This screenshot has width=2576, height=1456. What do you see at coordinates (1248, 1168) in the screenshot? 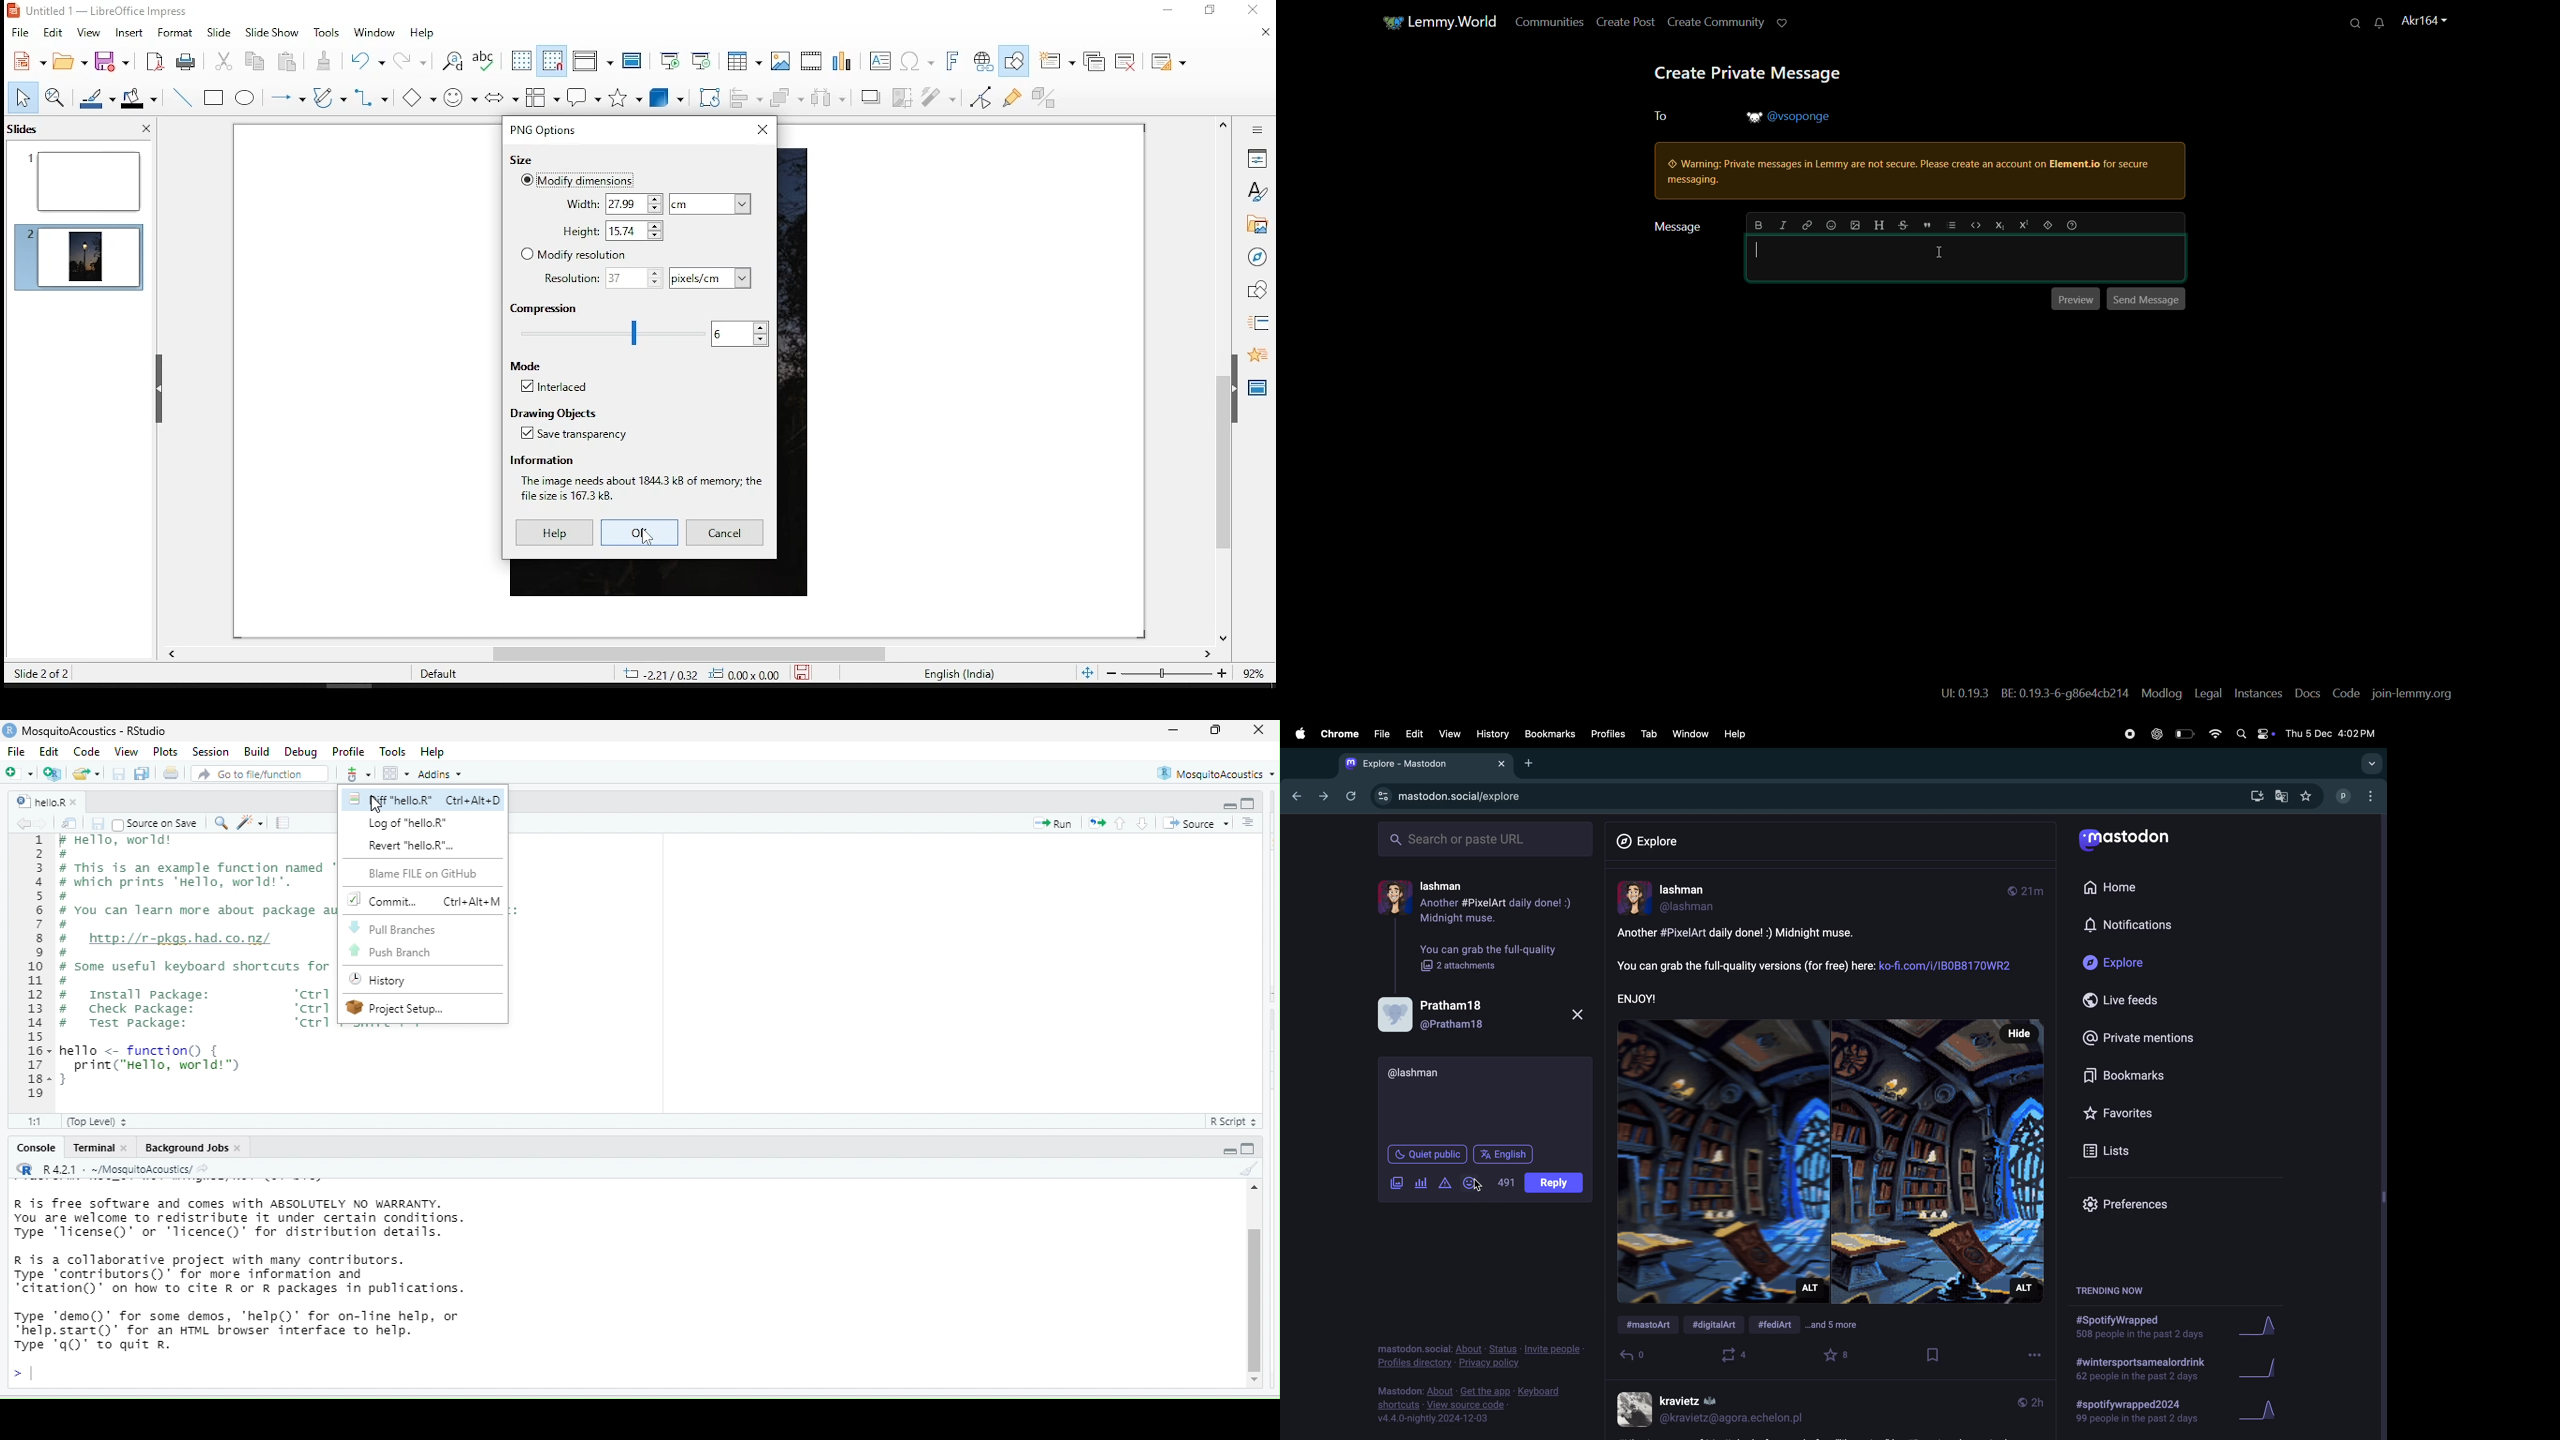
I see `clear console` at bounding box center [1248, 1168].